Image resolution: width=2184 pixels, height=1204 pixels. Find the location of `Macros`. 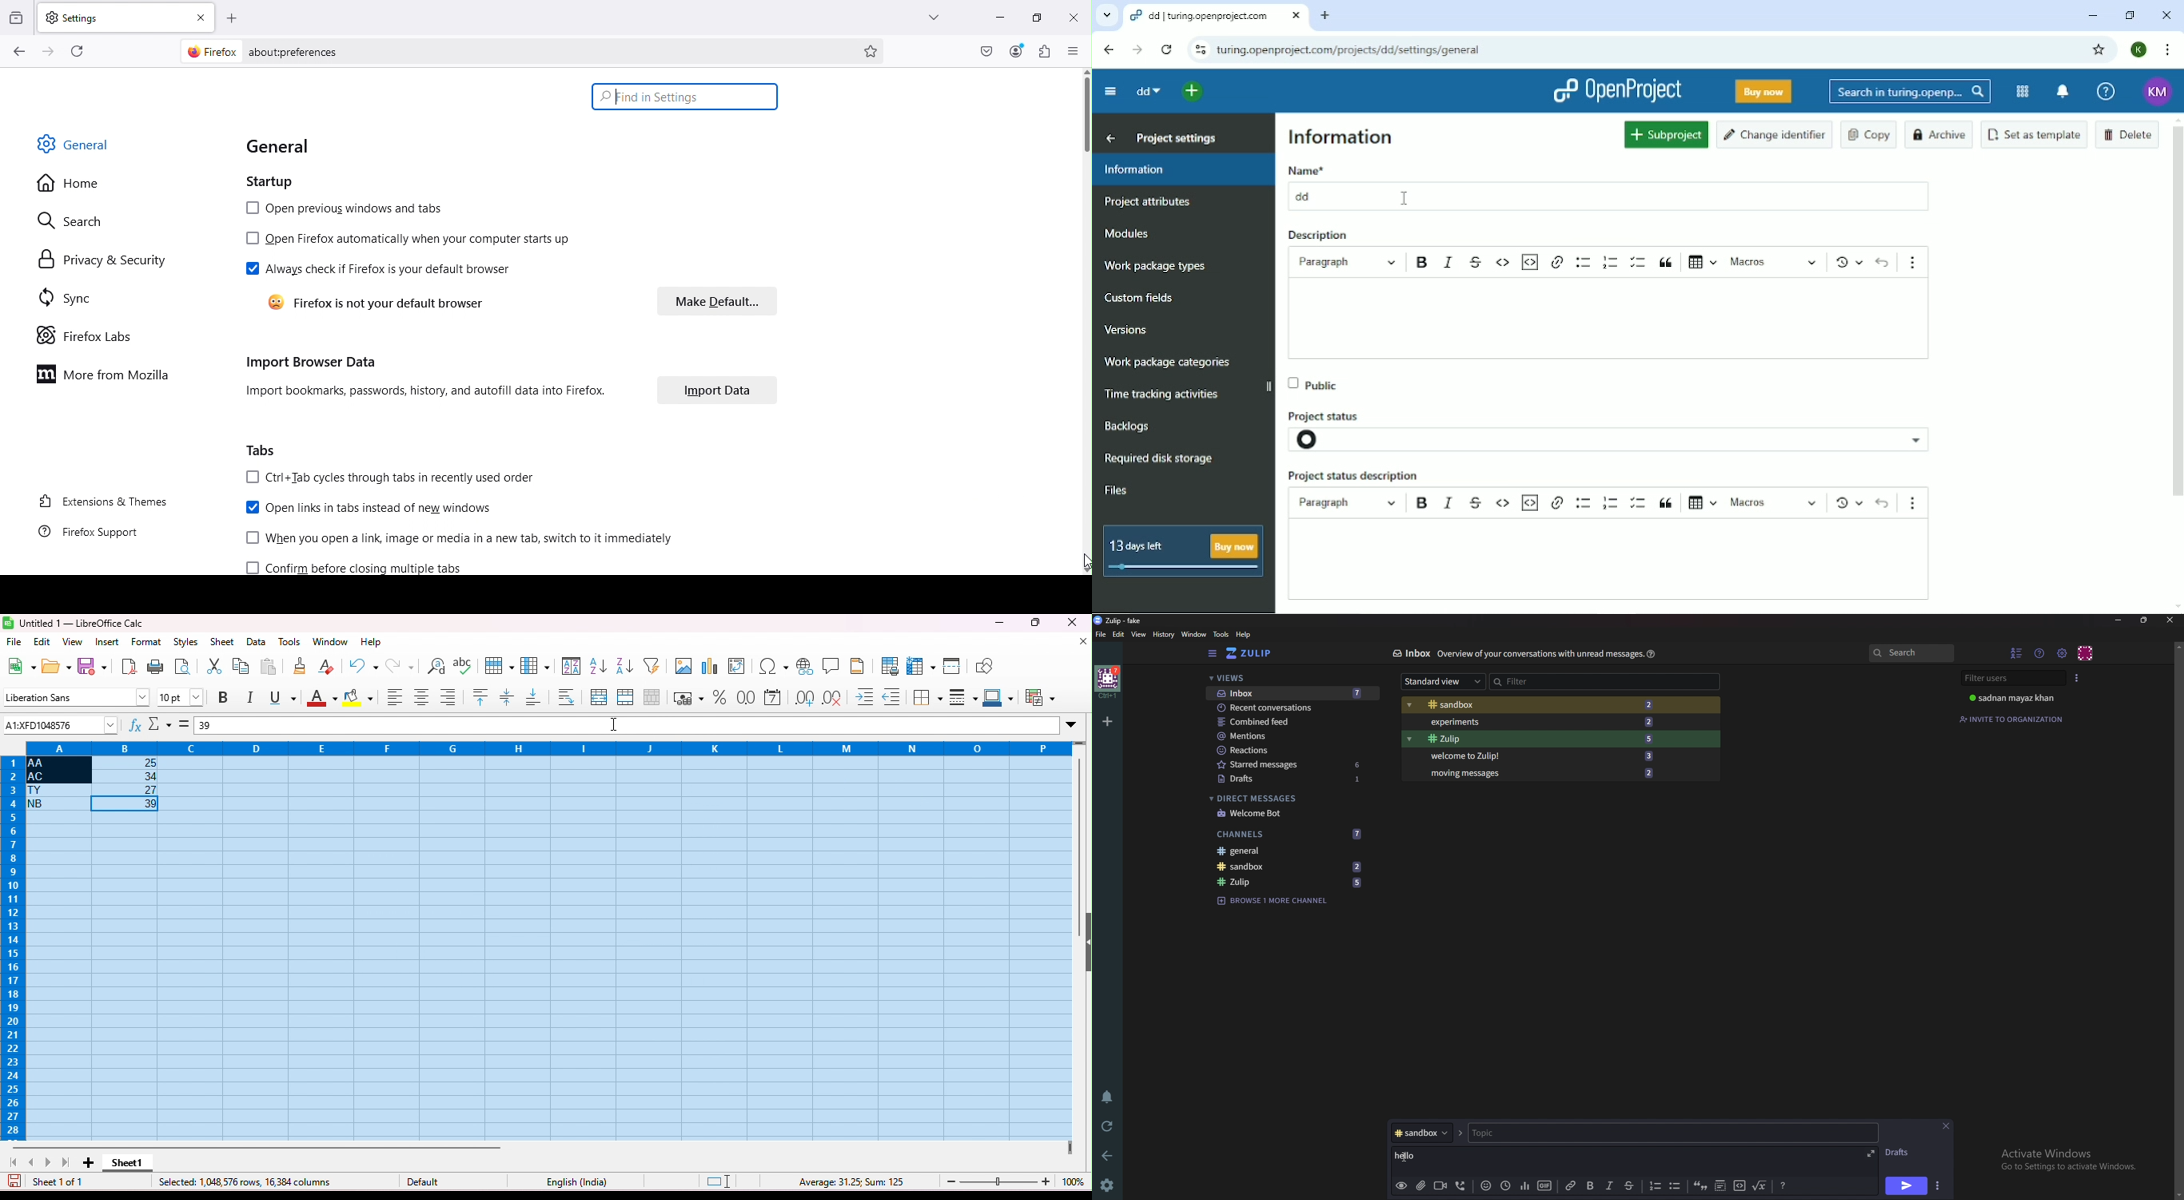

Macros is located at coordinates (1772, 262).